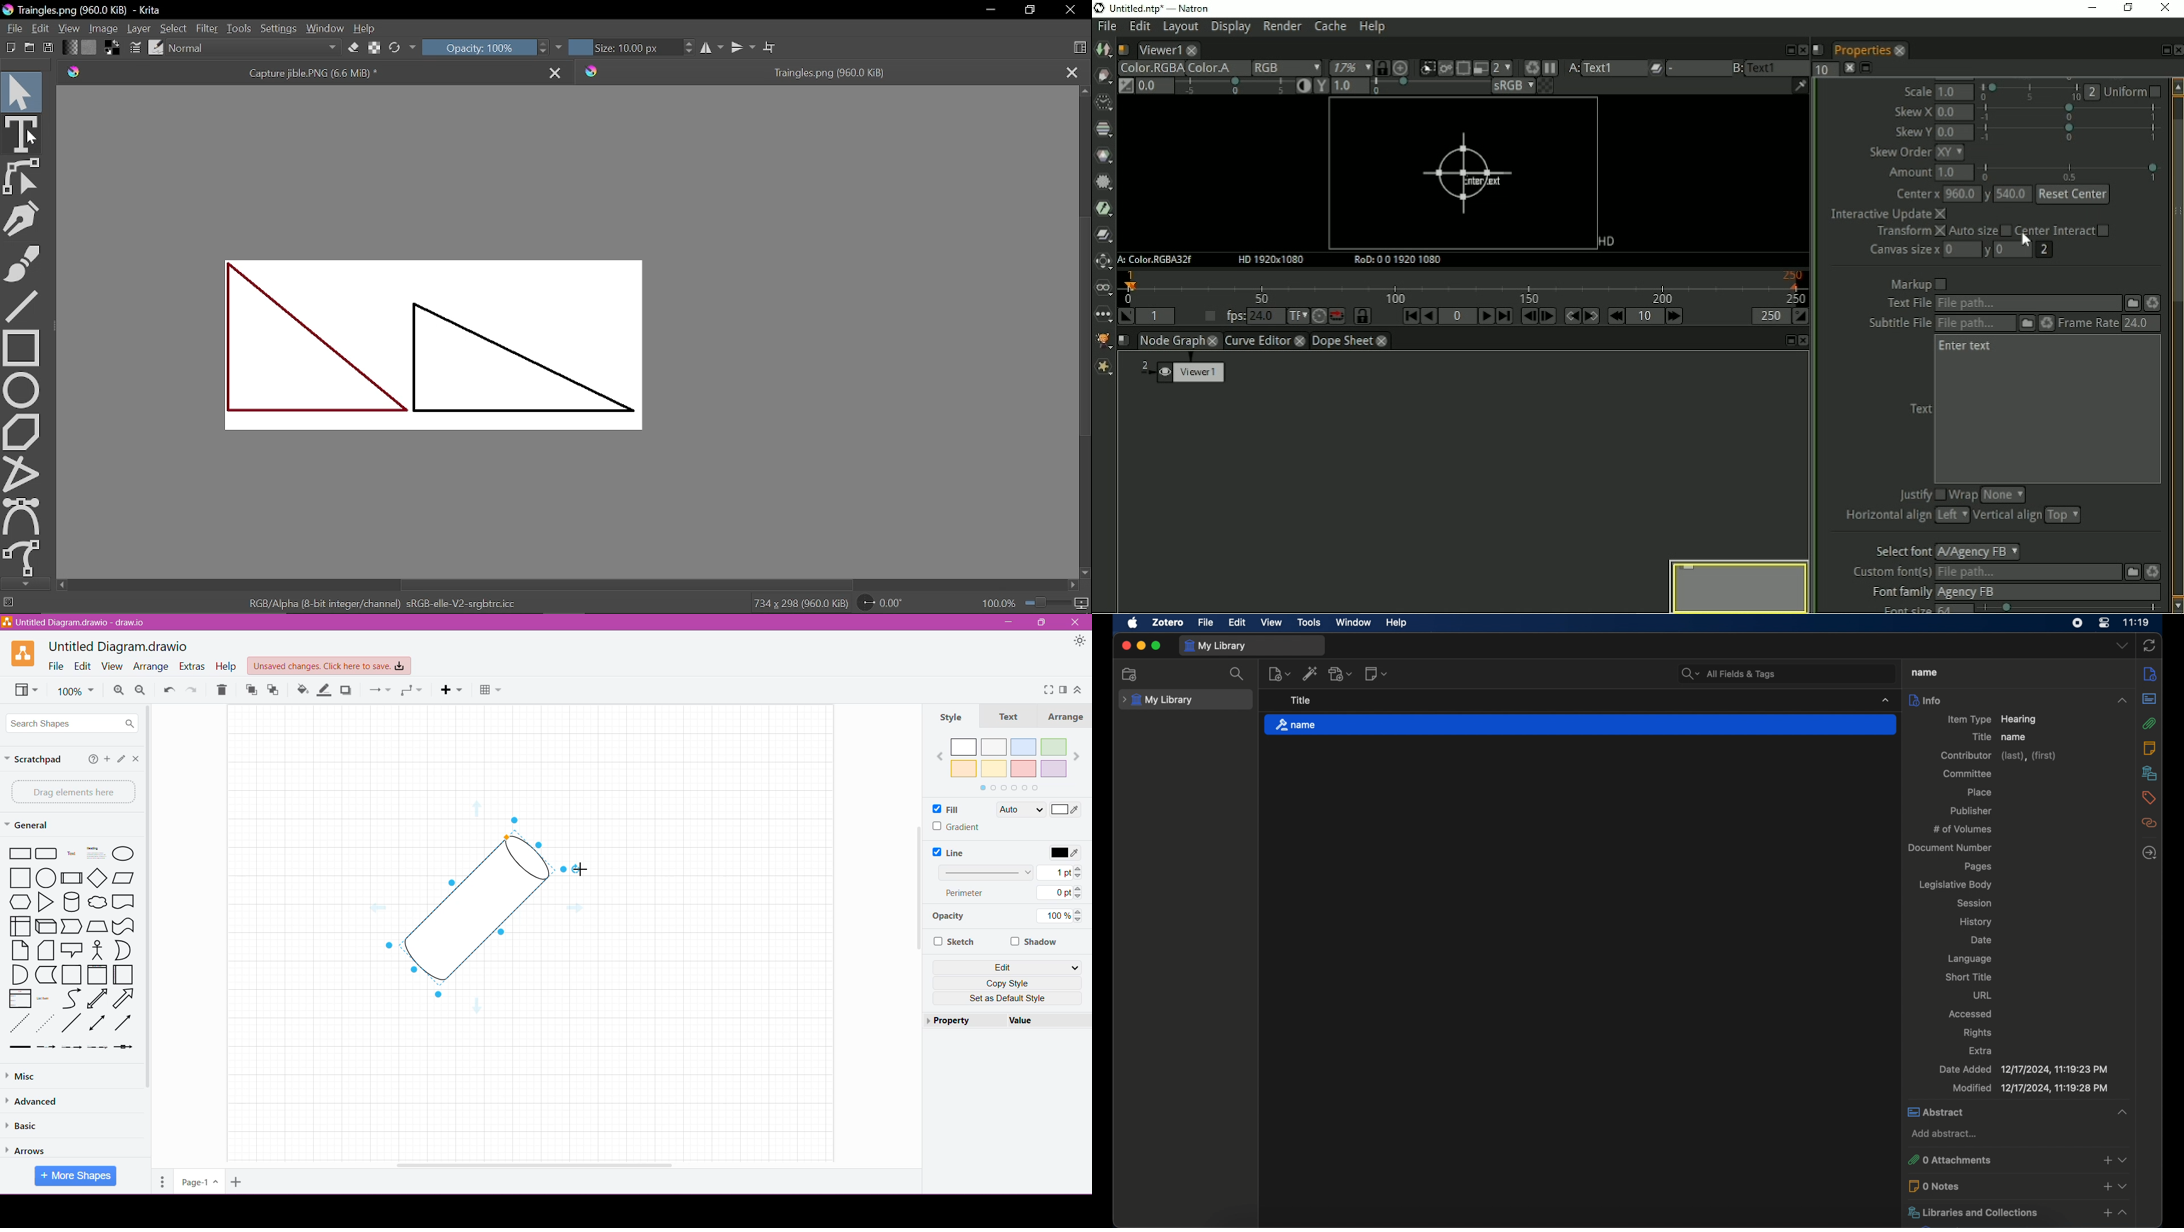  What do you see at coordinates (1945, 1134) in the screenshot?
I see `add abstract` at bounding box center [1945, 1134].